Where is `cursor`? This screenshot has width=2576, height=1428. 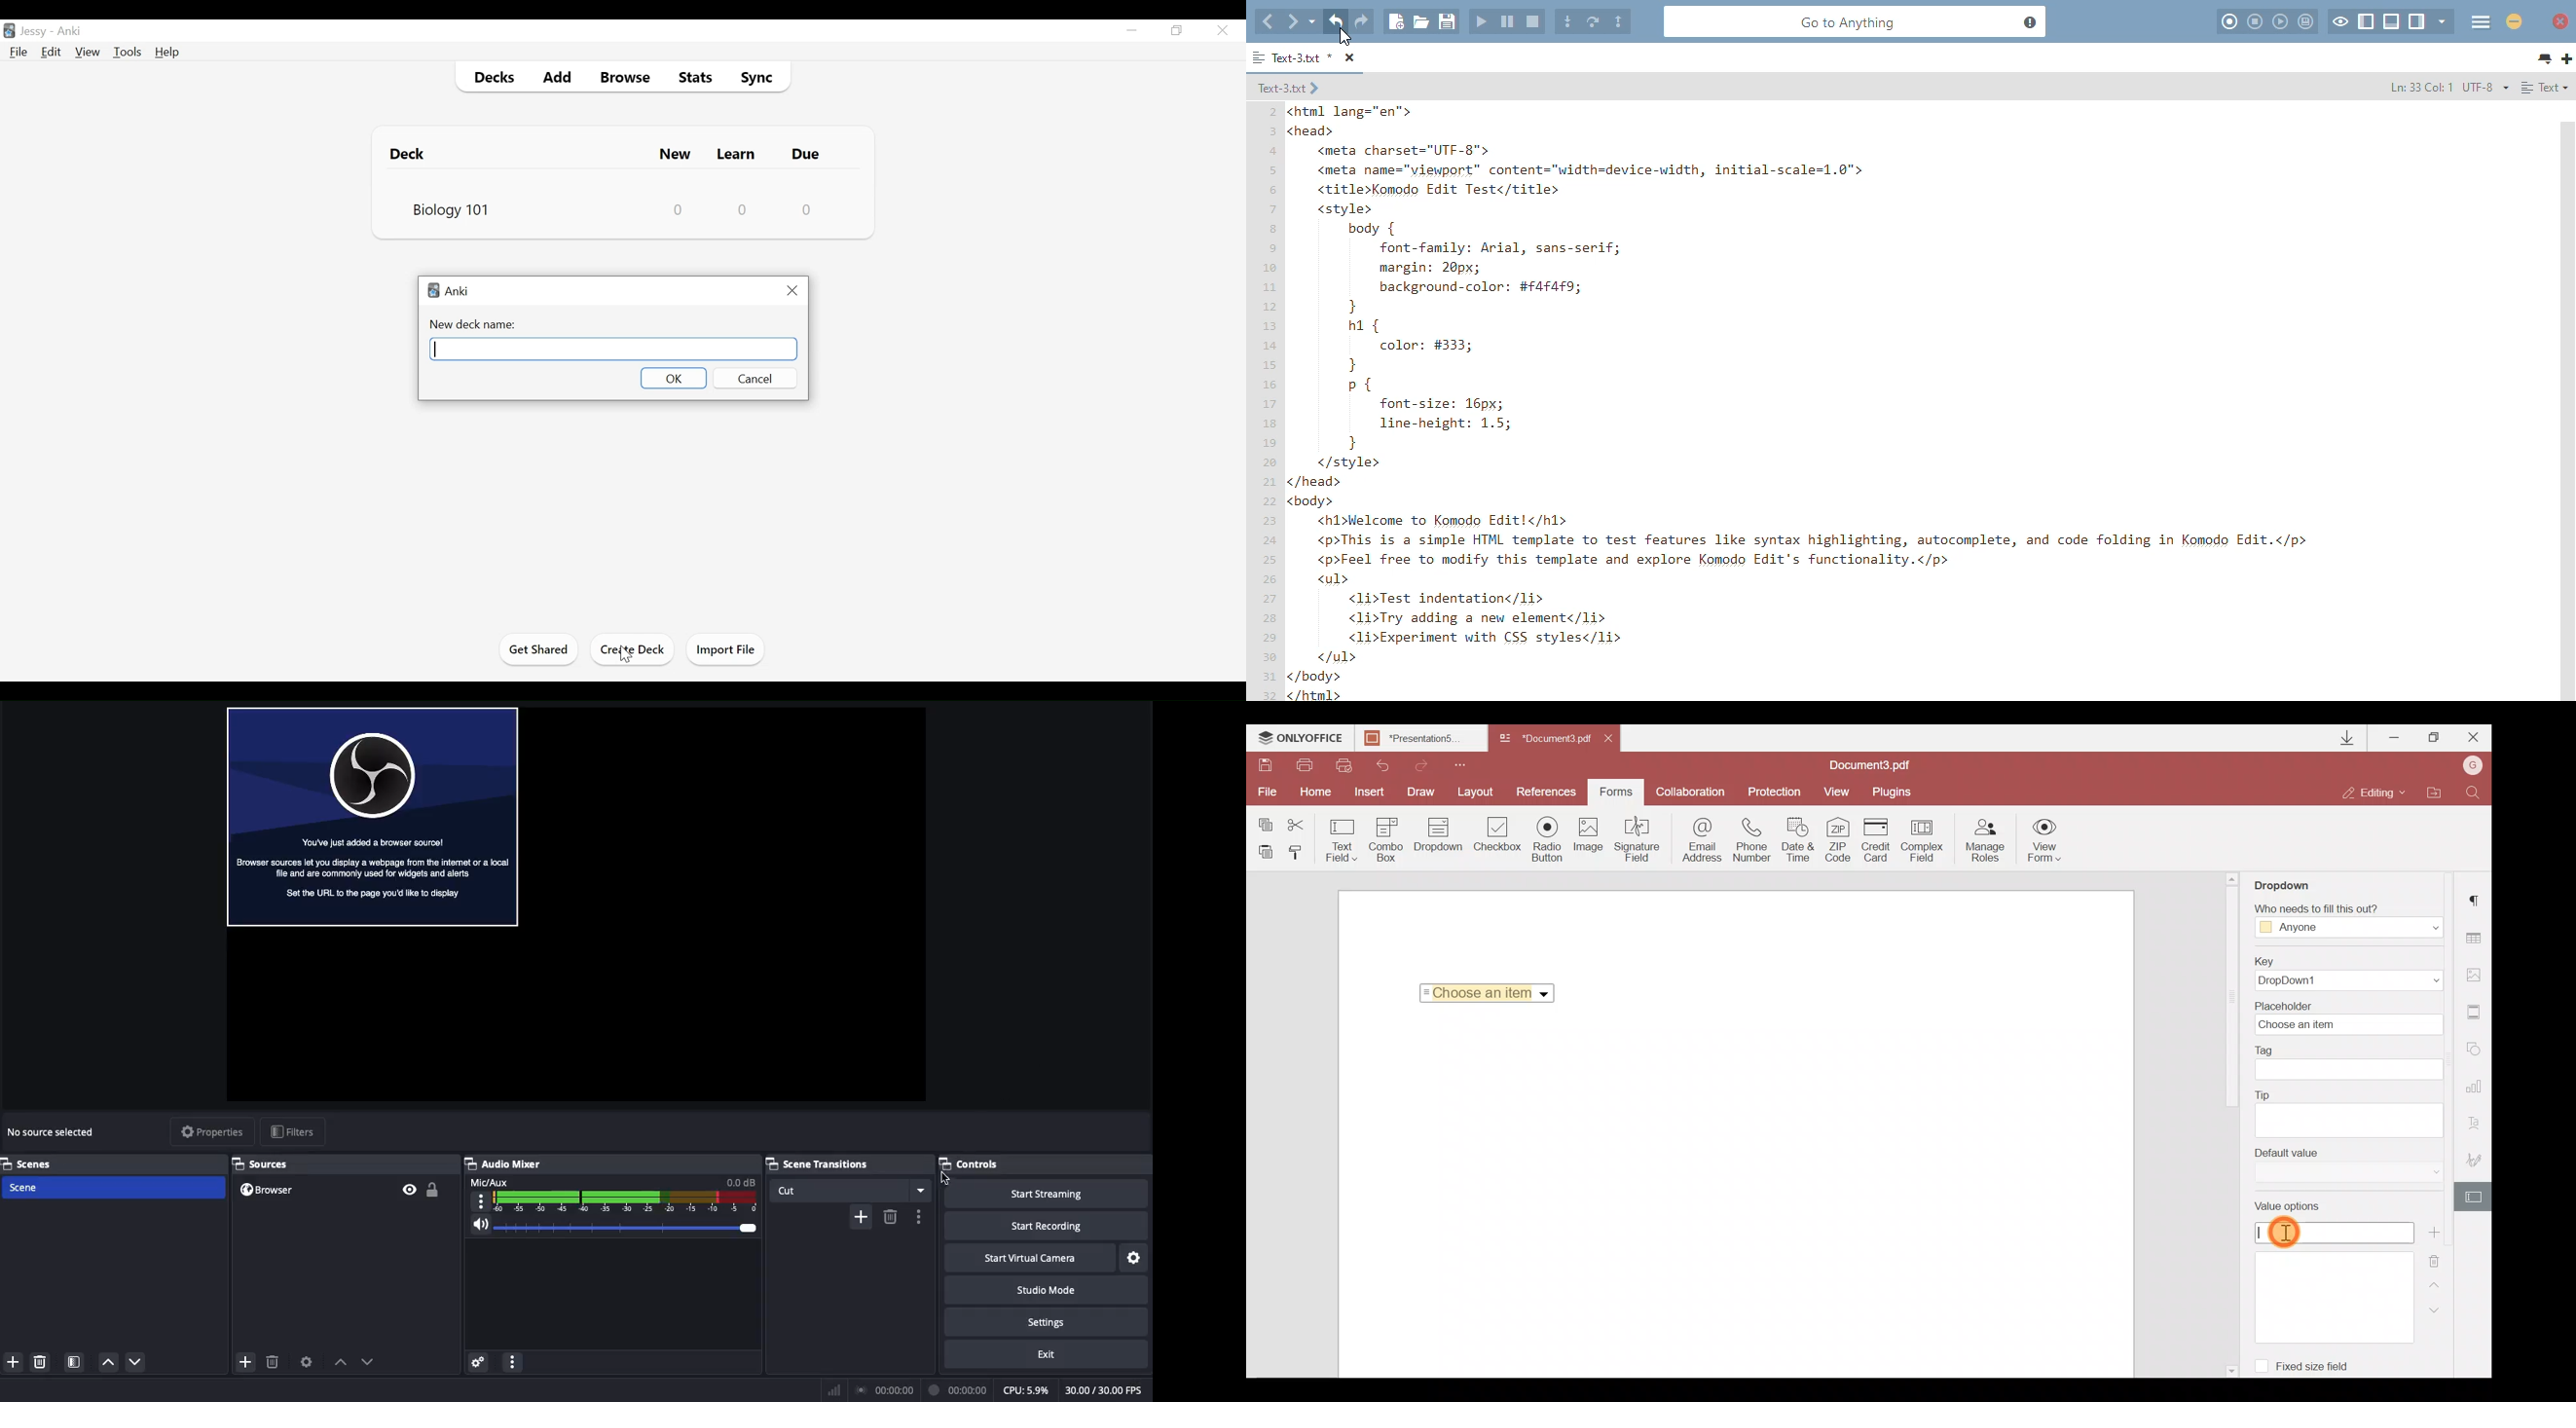 cursor is located at coordinates (948, 1180).